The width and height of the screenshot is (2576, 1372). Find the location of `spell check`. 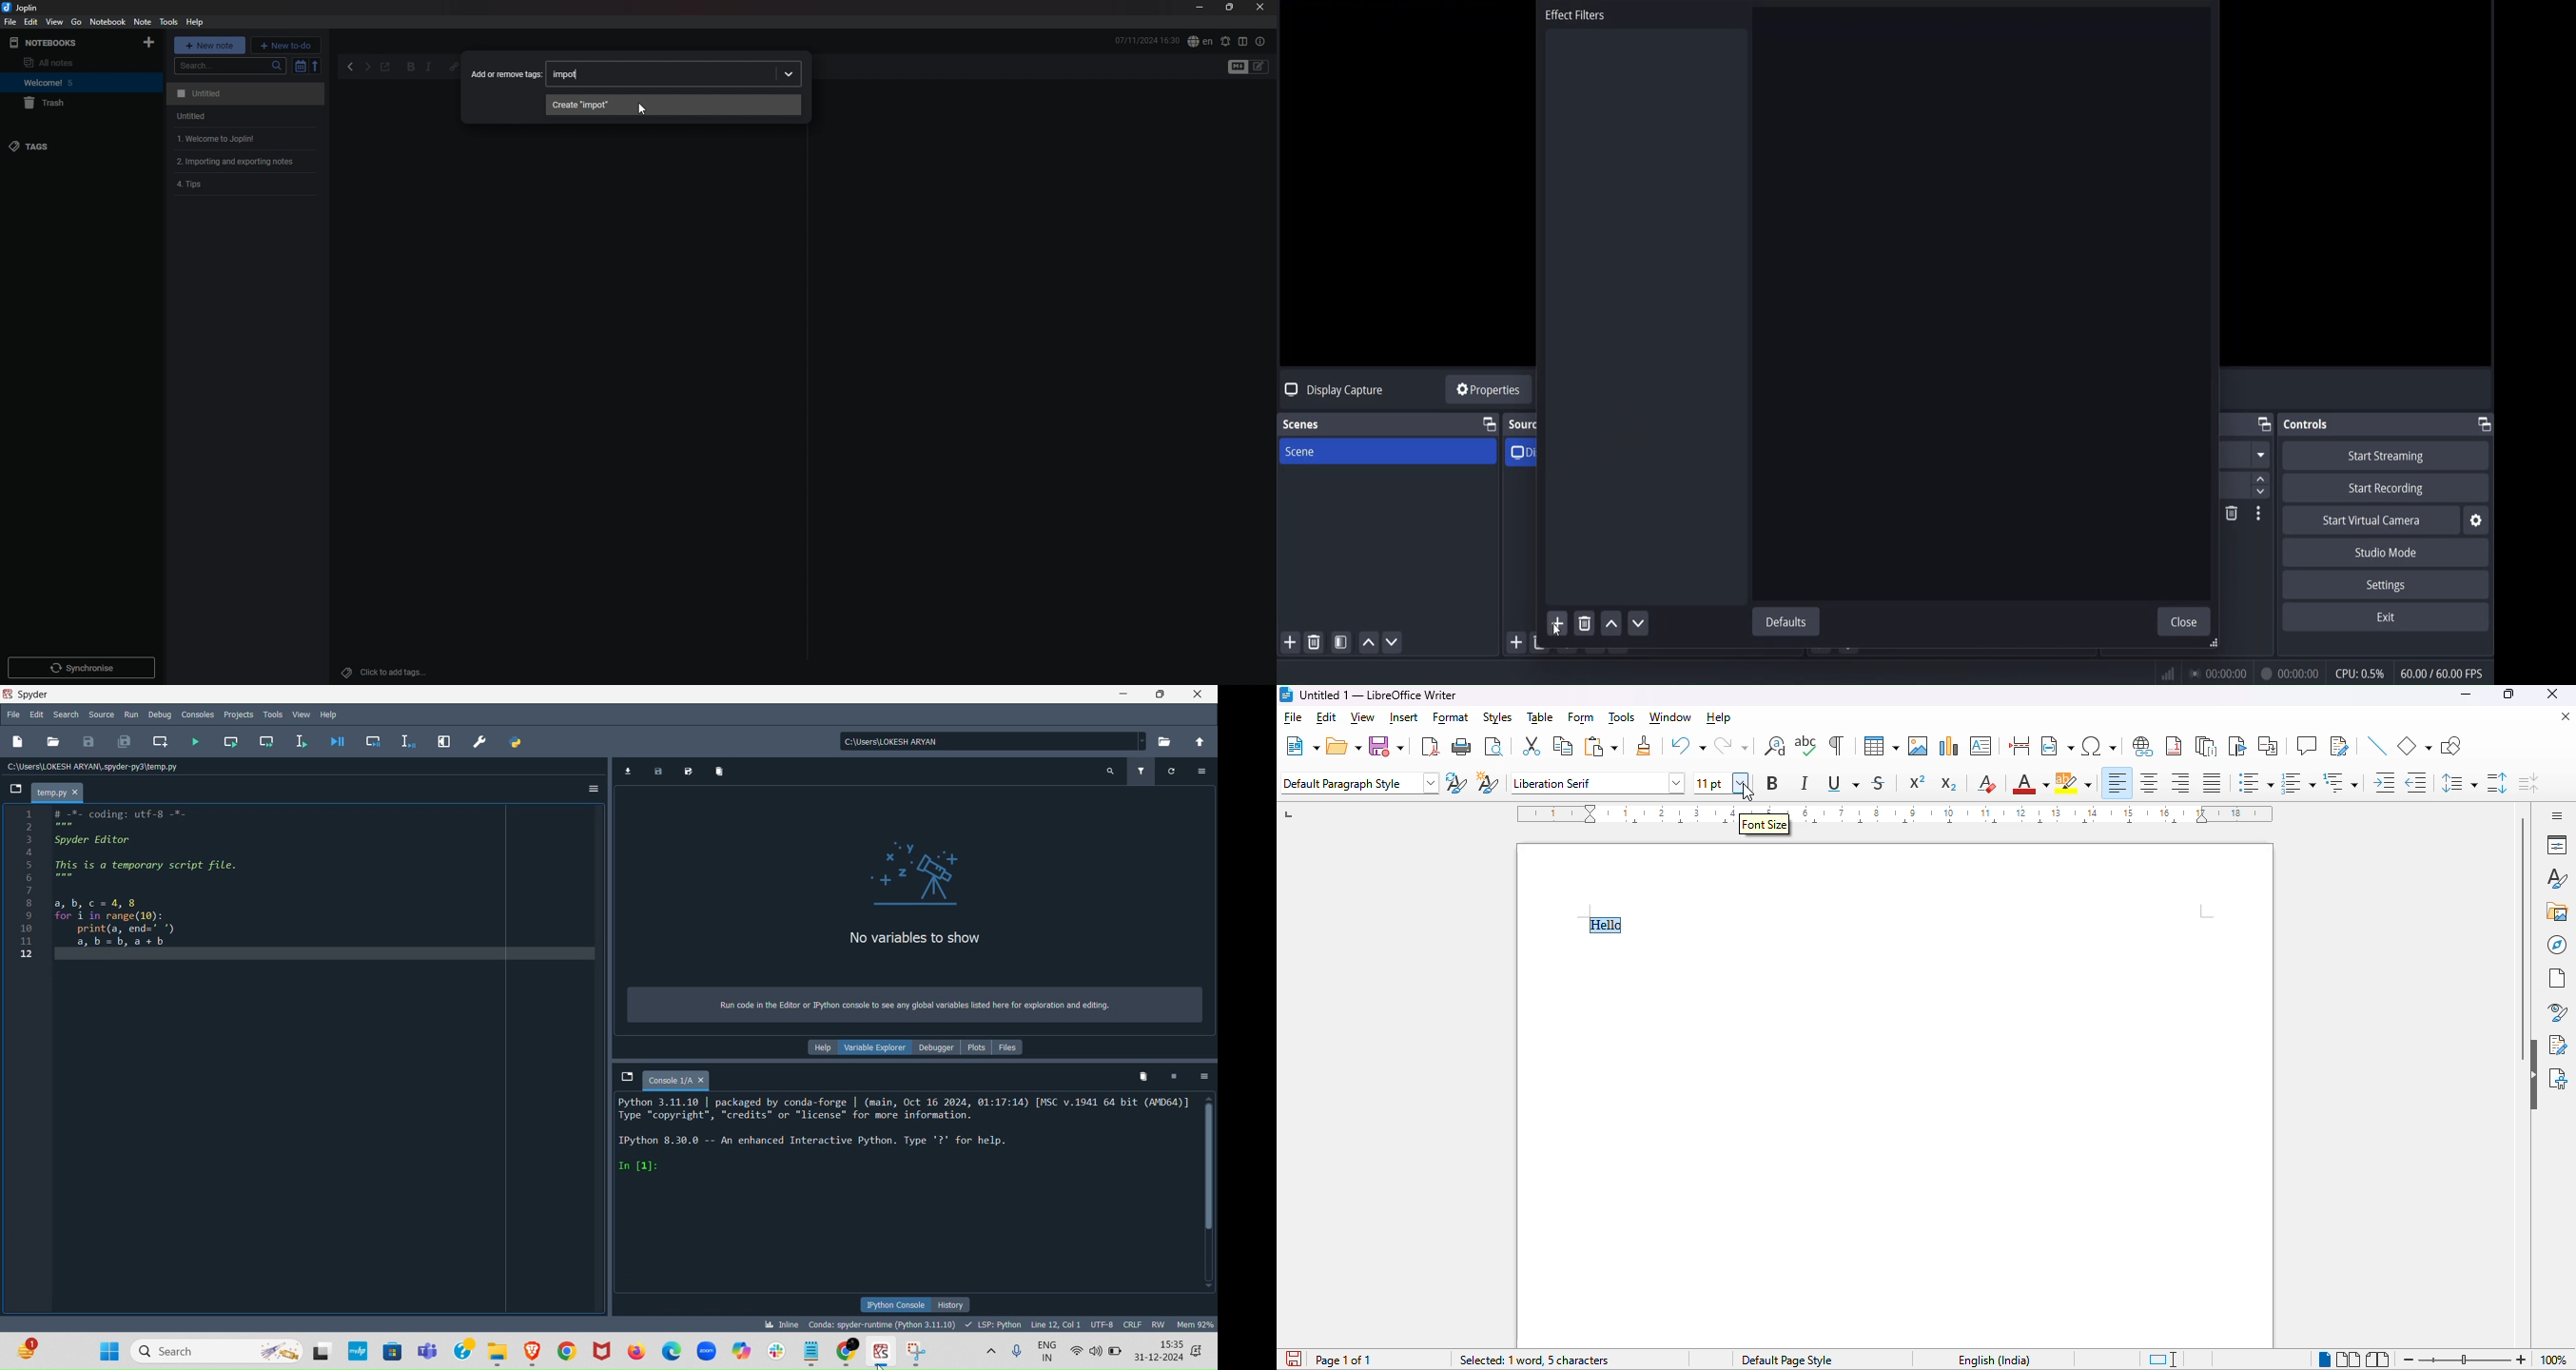

spell check is located at coordinates (1225, 41).